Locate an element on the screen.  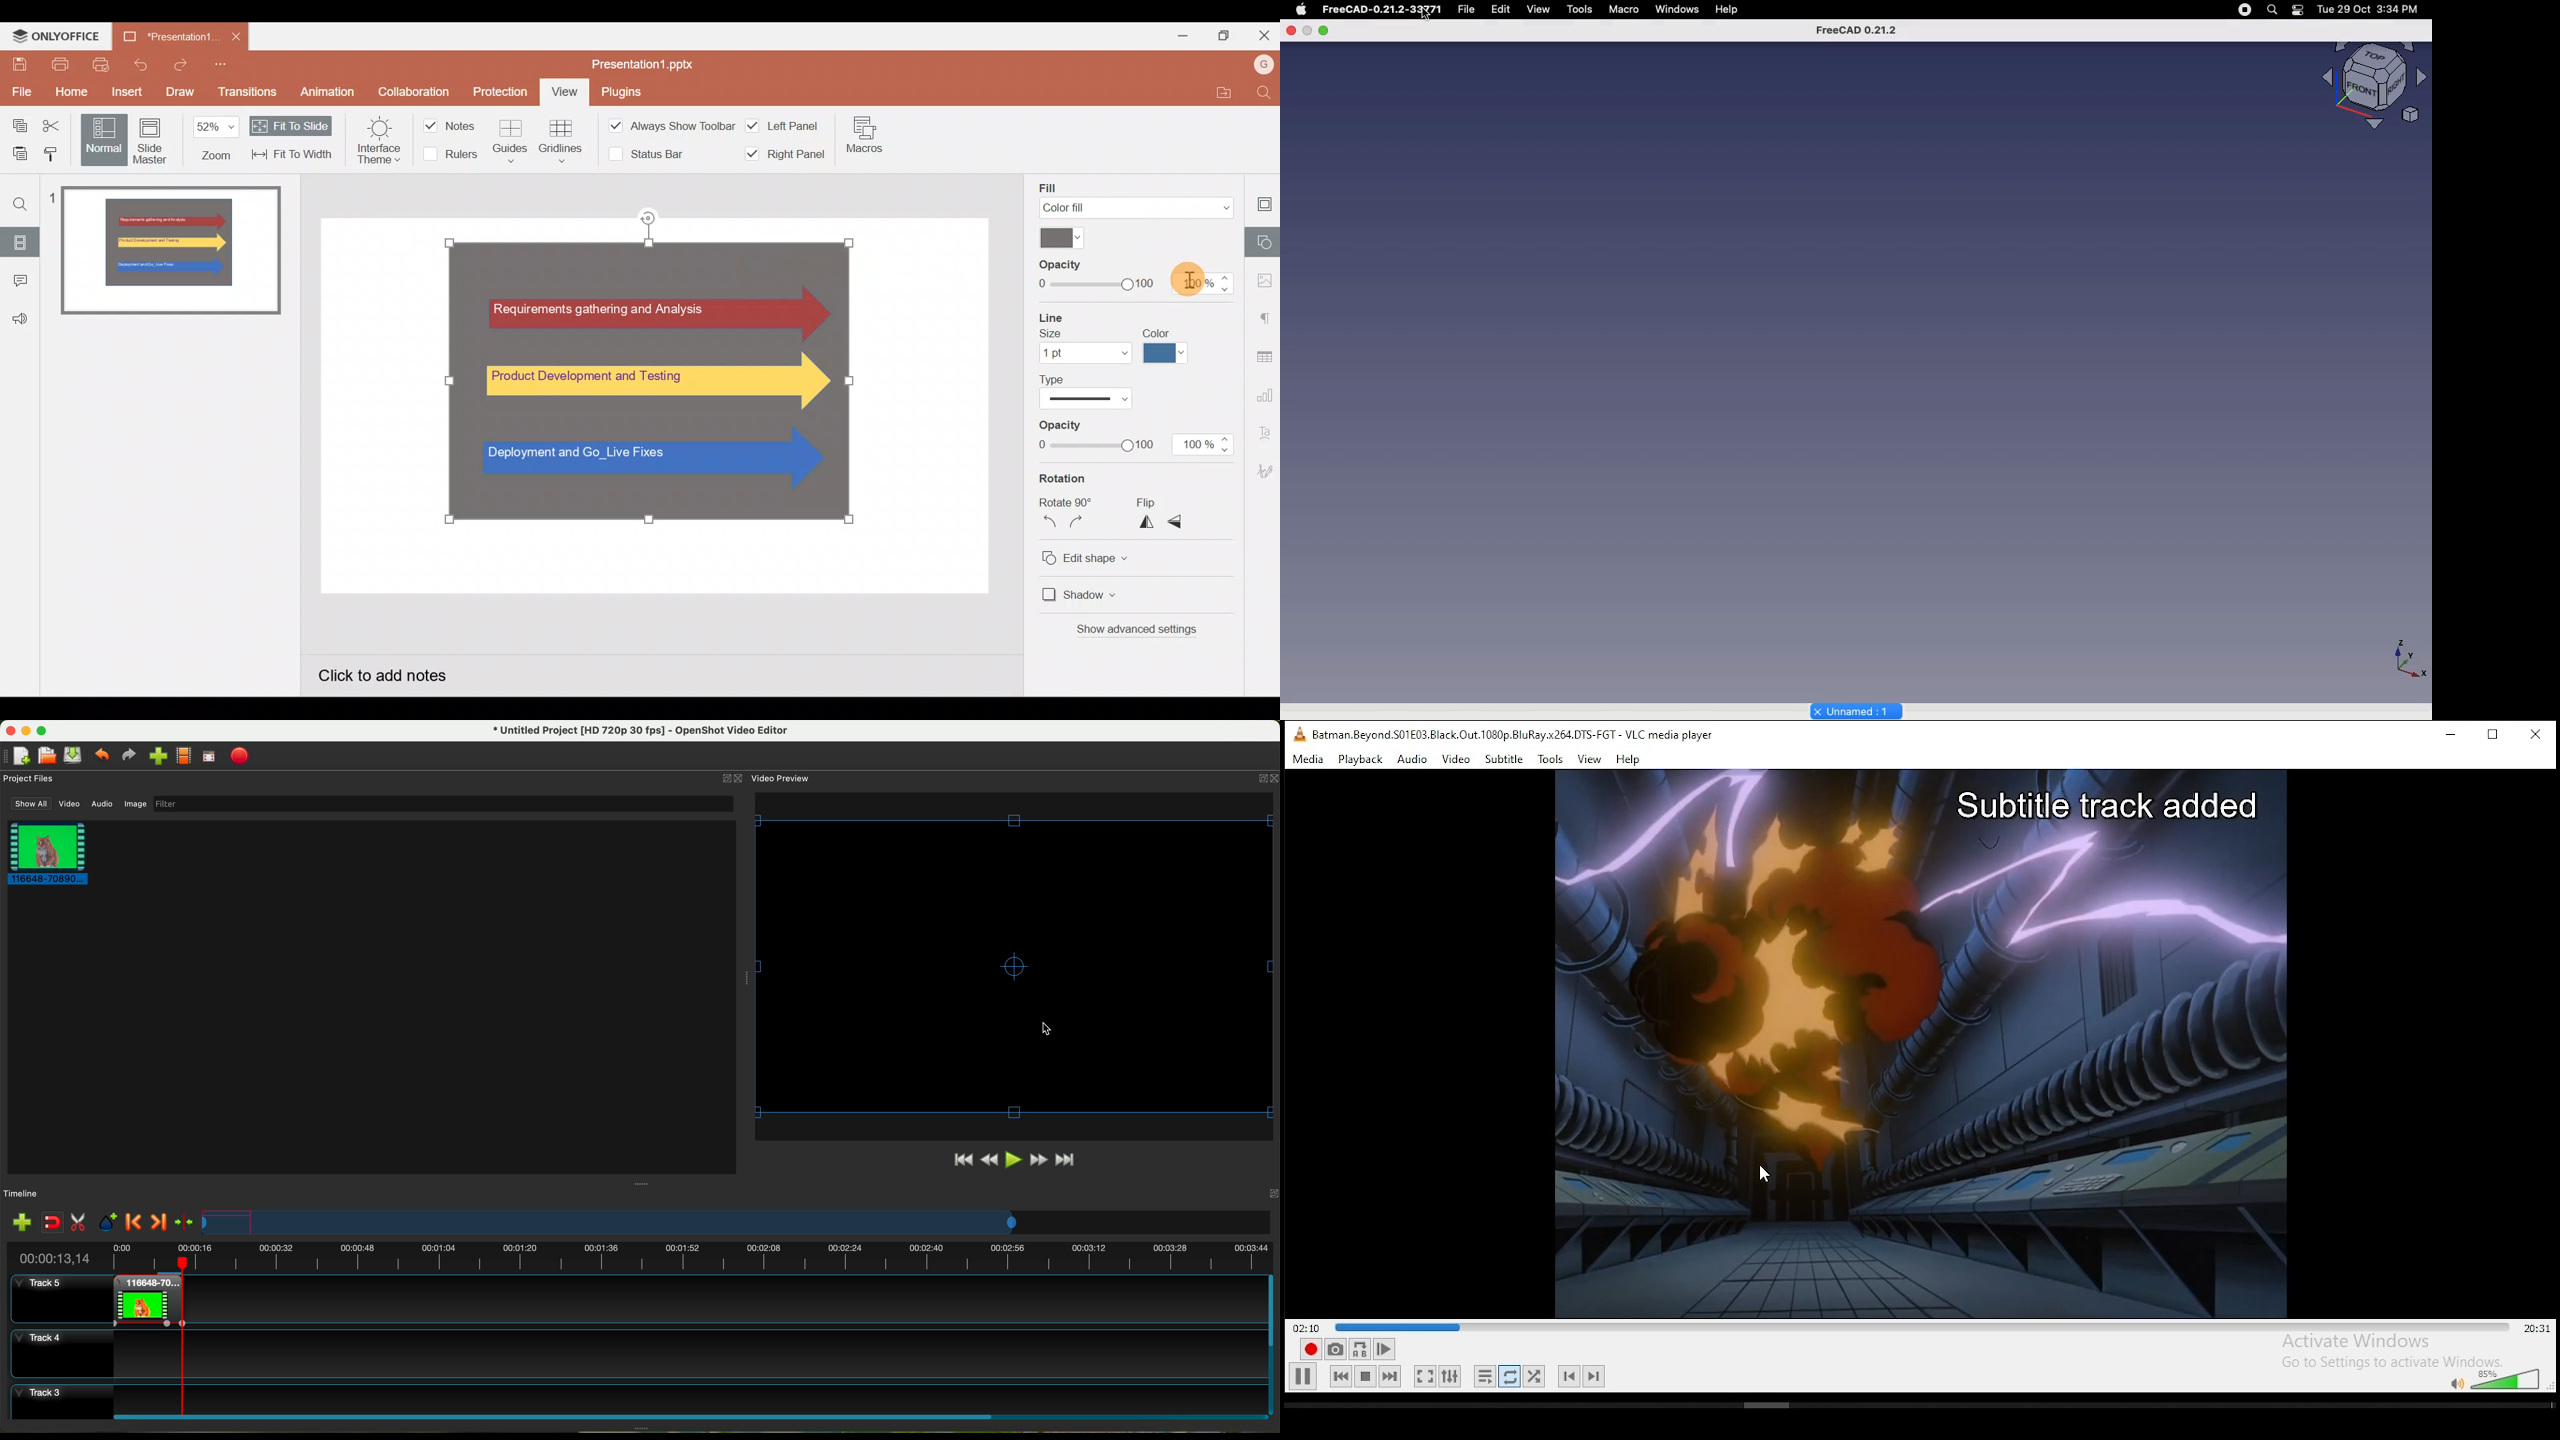
Fit to slide is located at coordinates (291, 125).